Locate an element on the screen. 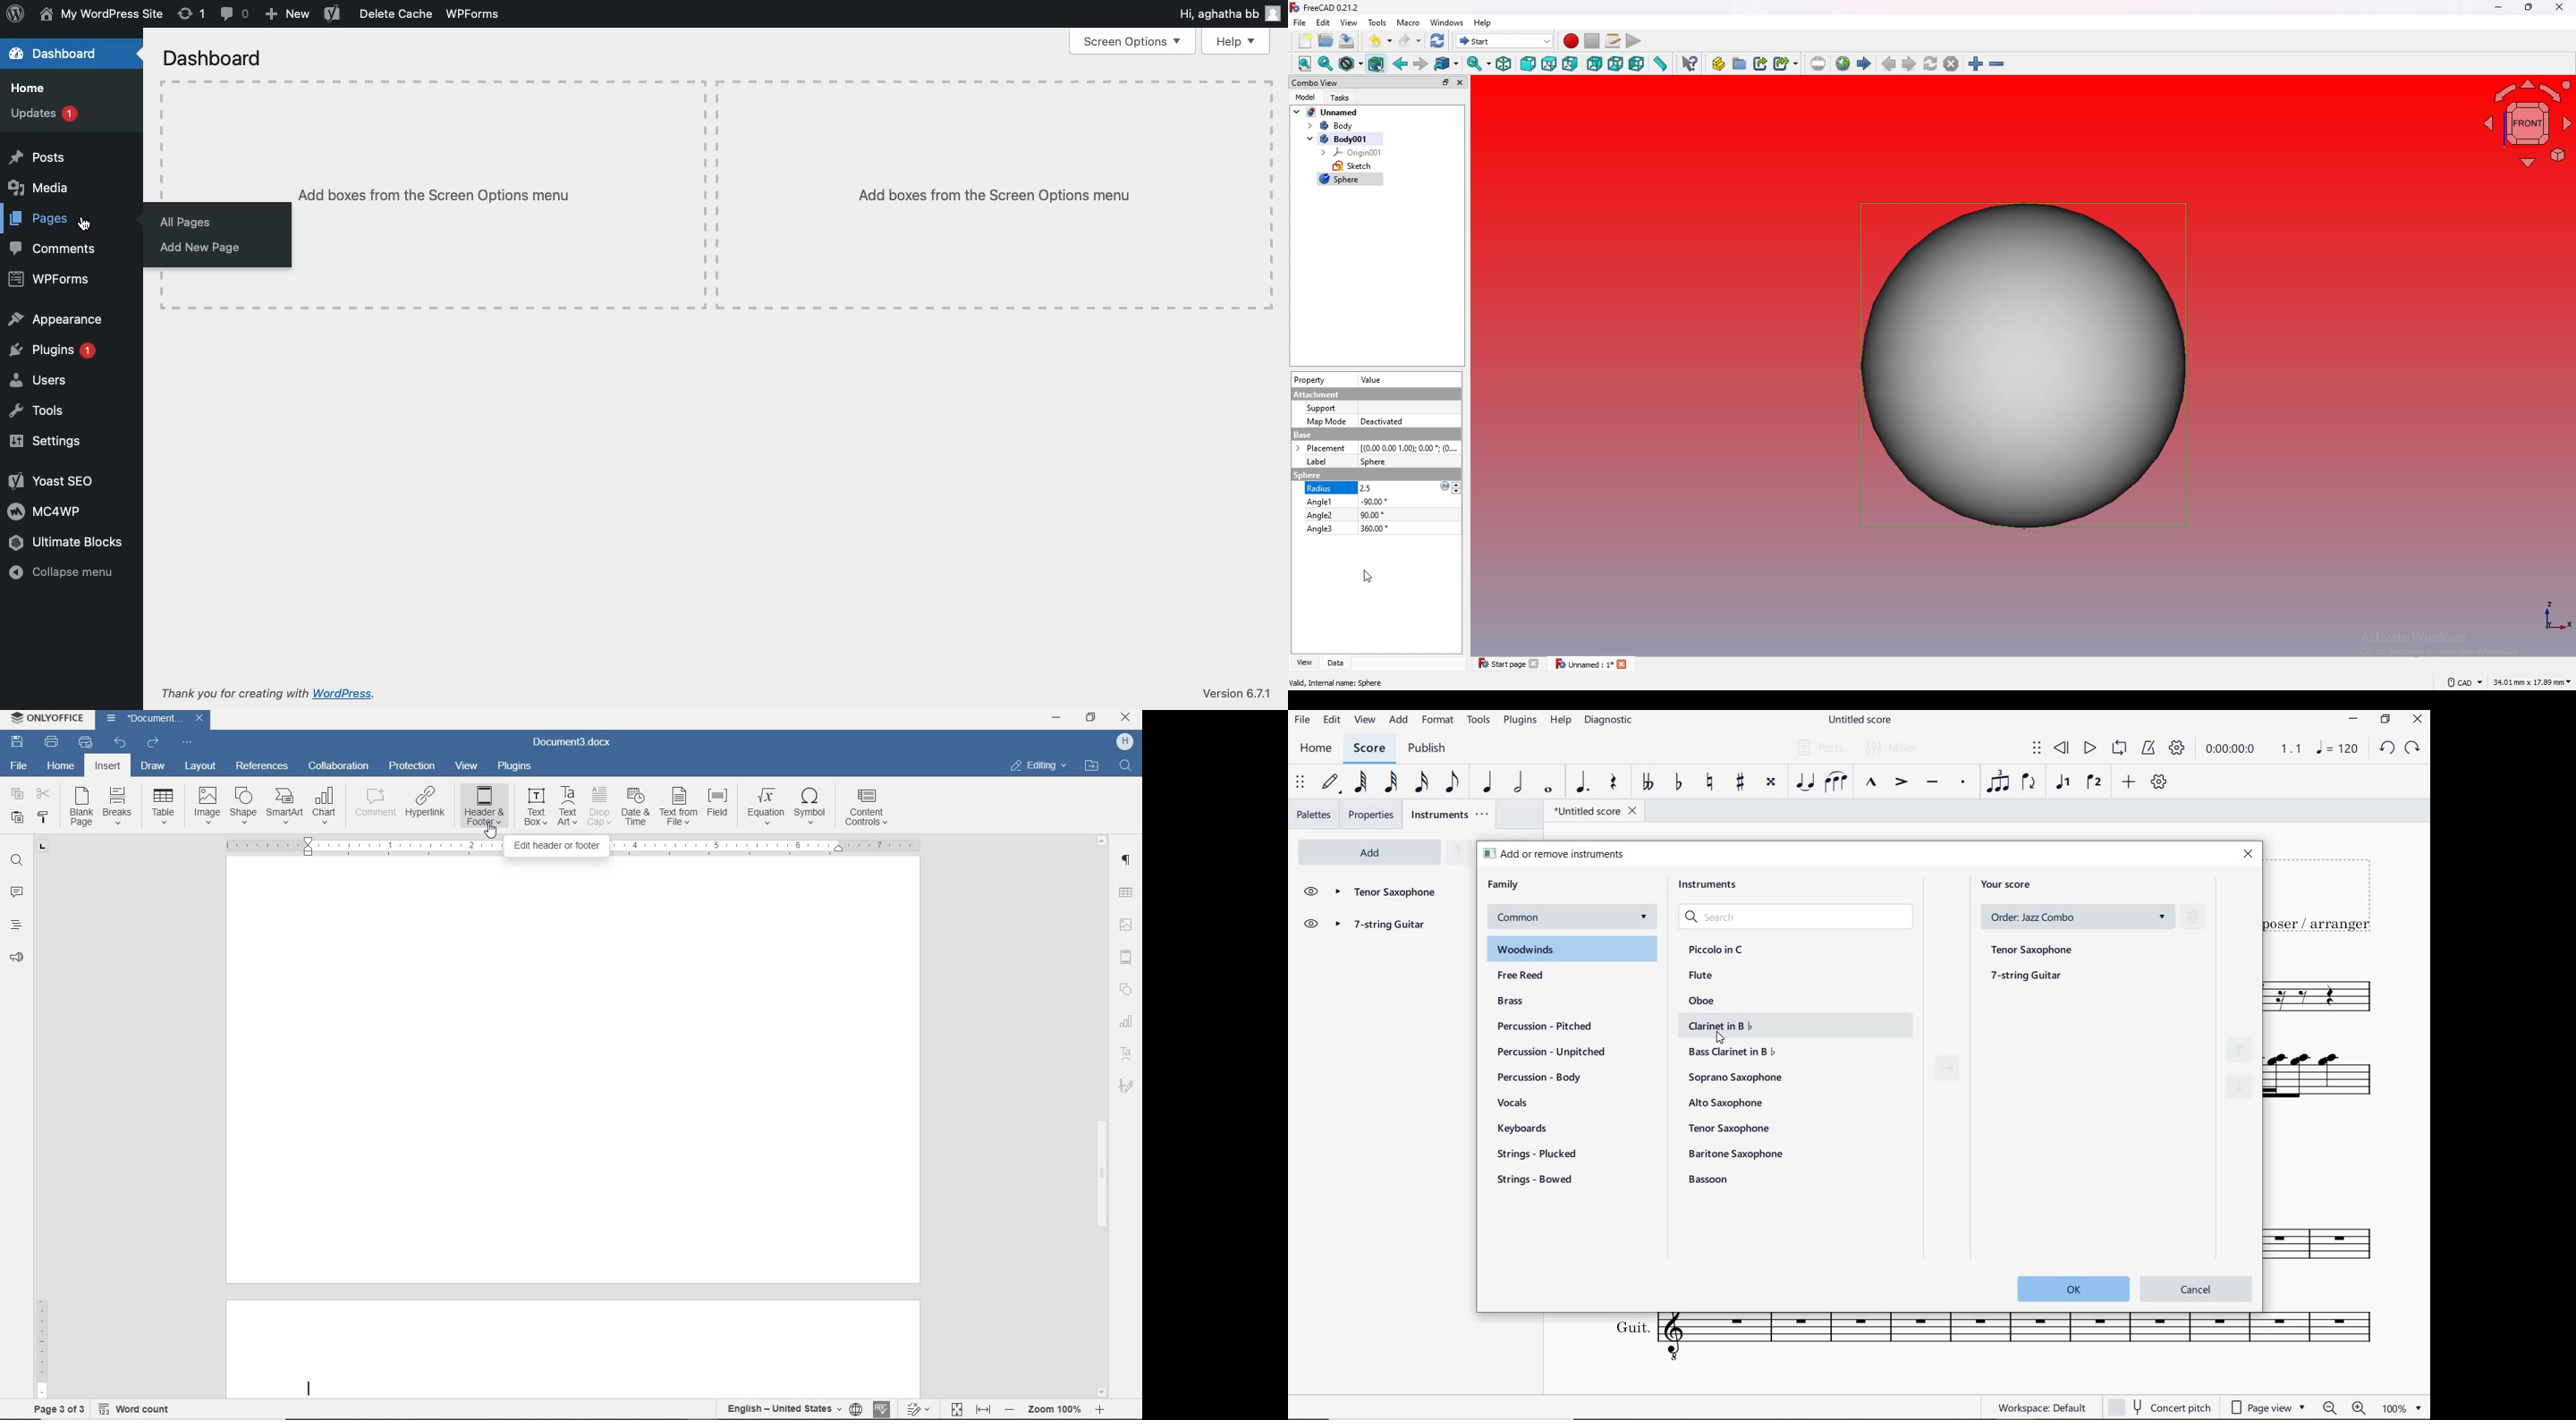 This screenshot has width=2576, height=1428. FIELD is located at coordinates (722, 807).